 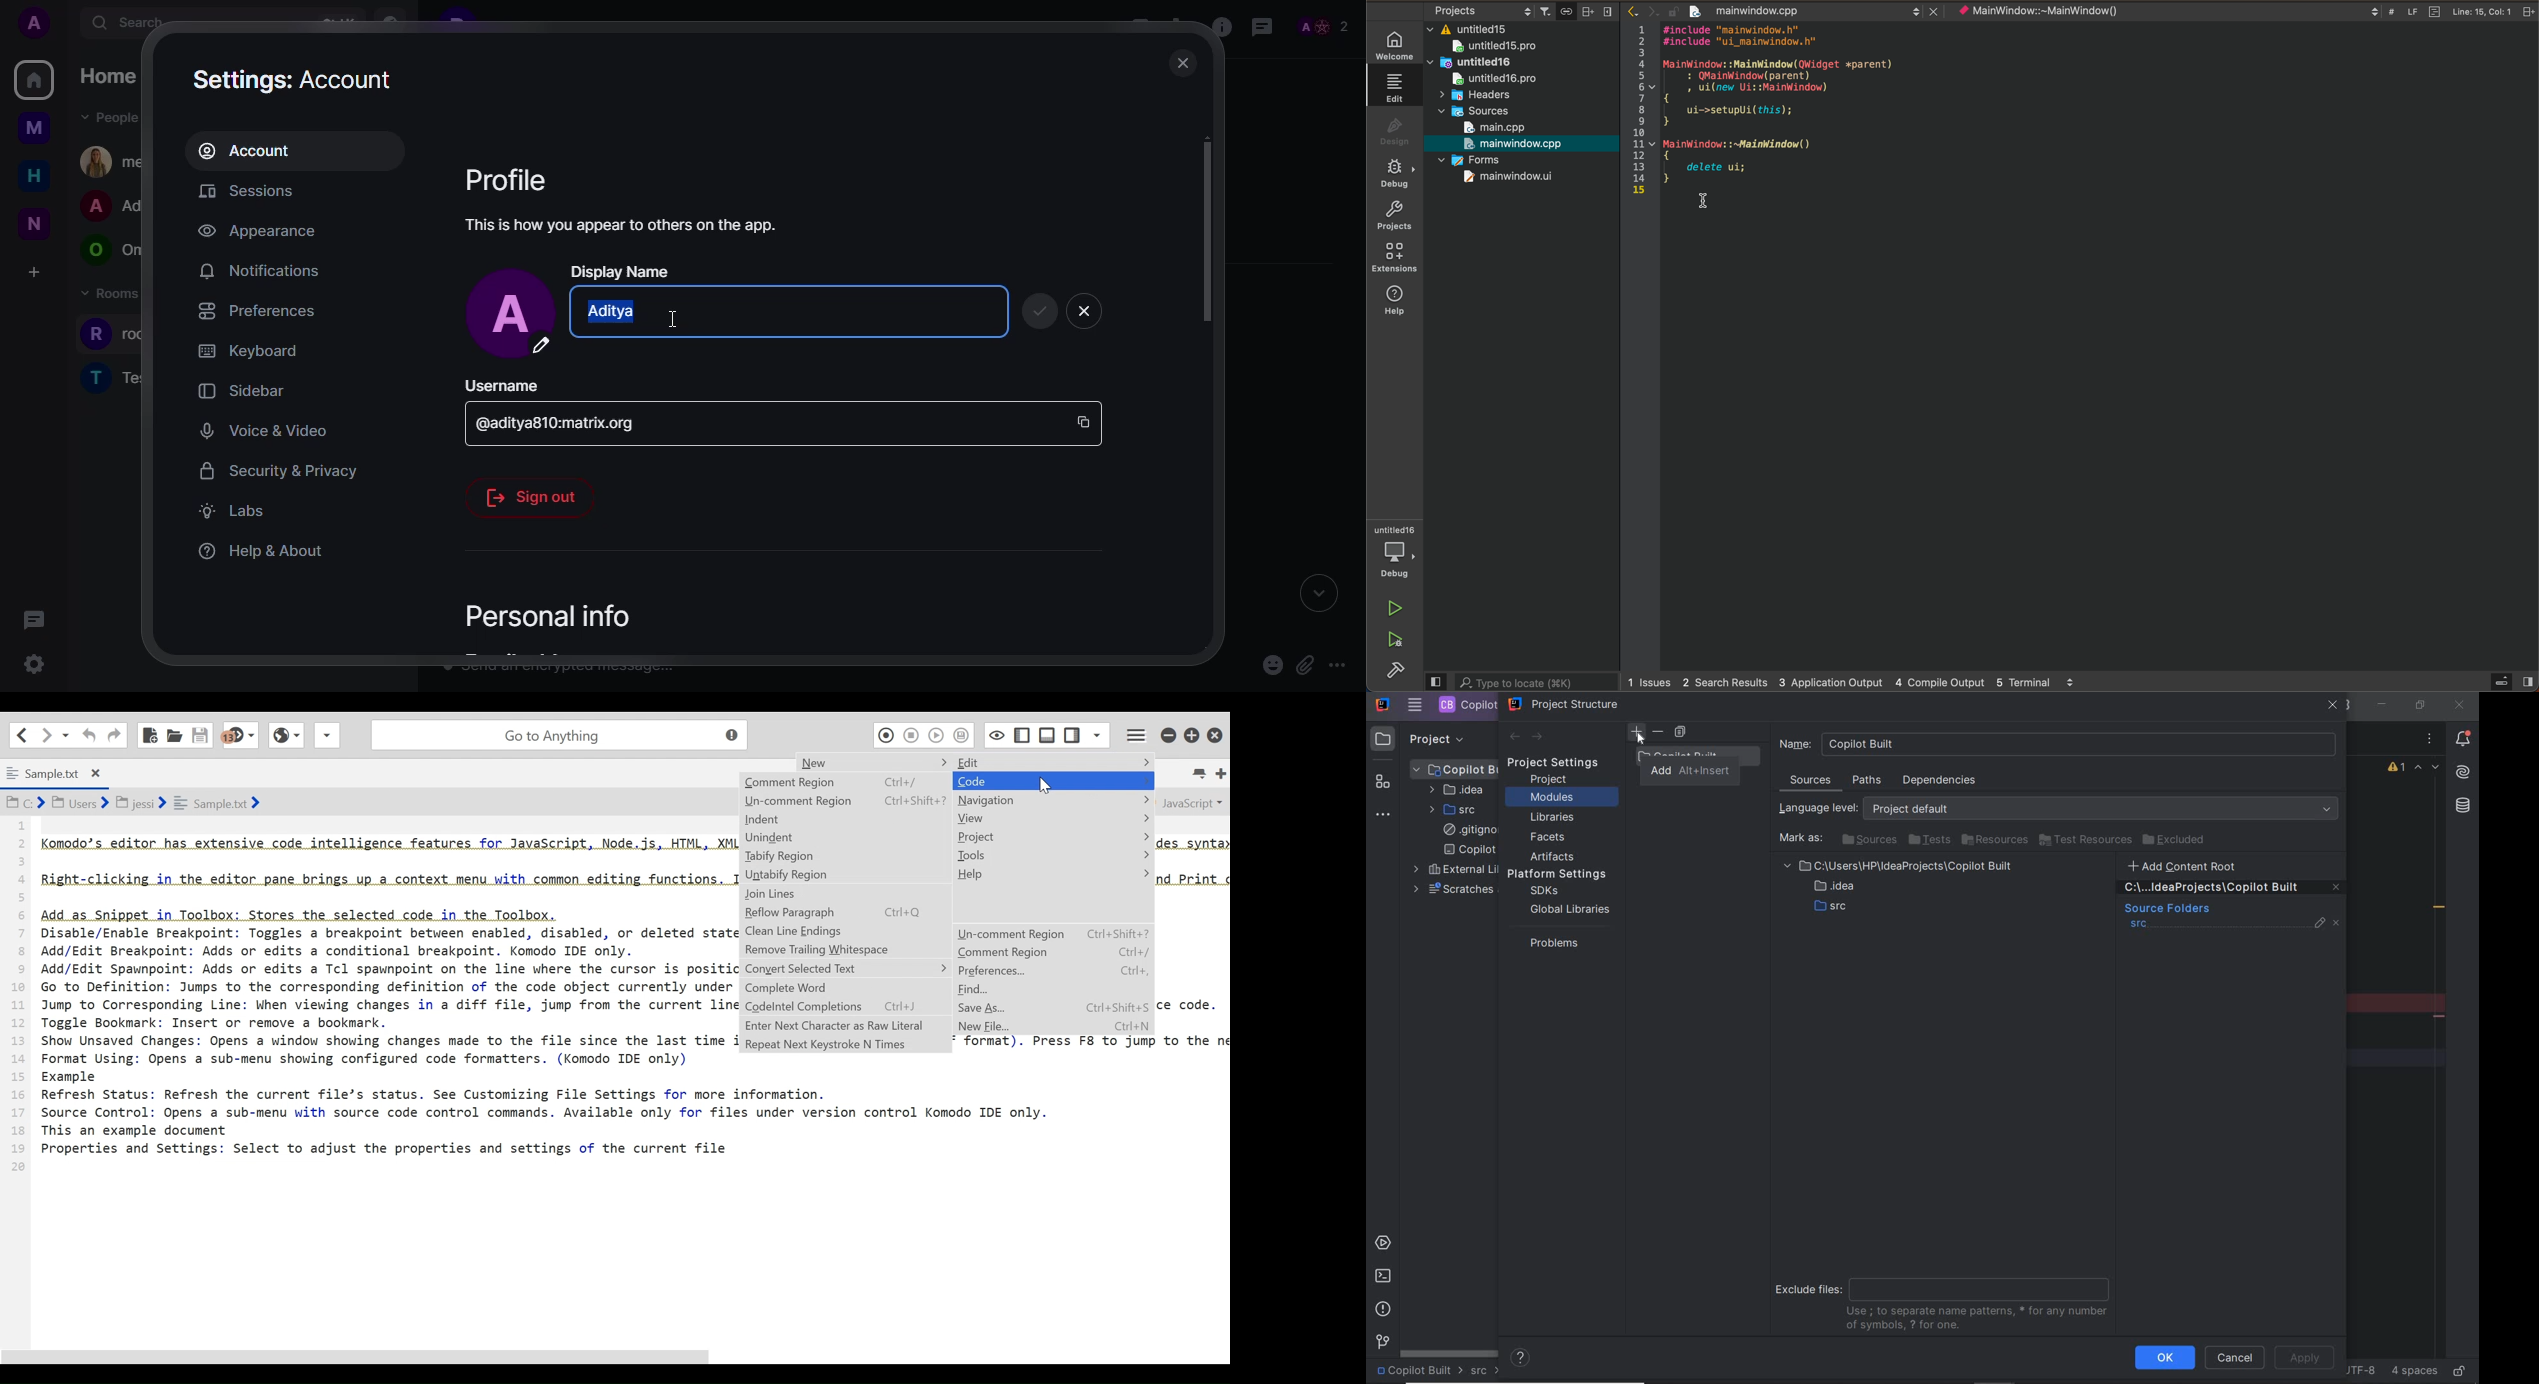 I want to click on modules, so click(x=1552, y=798).